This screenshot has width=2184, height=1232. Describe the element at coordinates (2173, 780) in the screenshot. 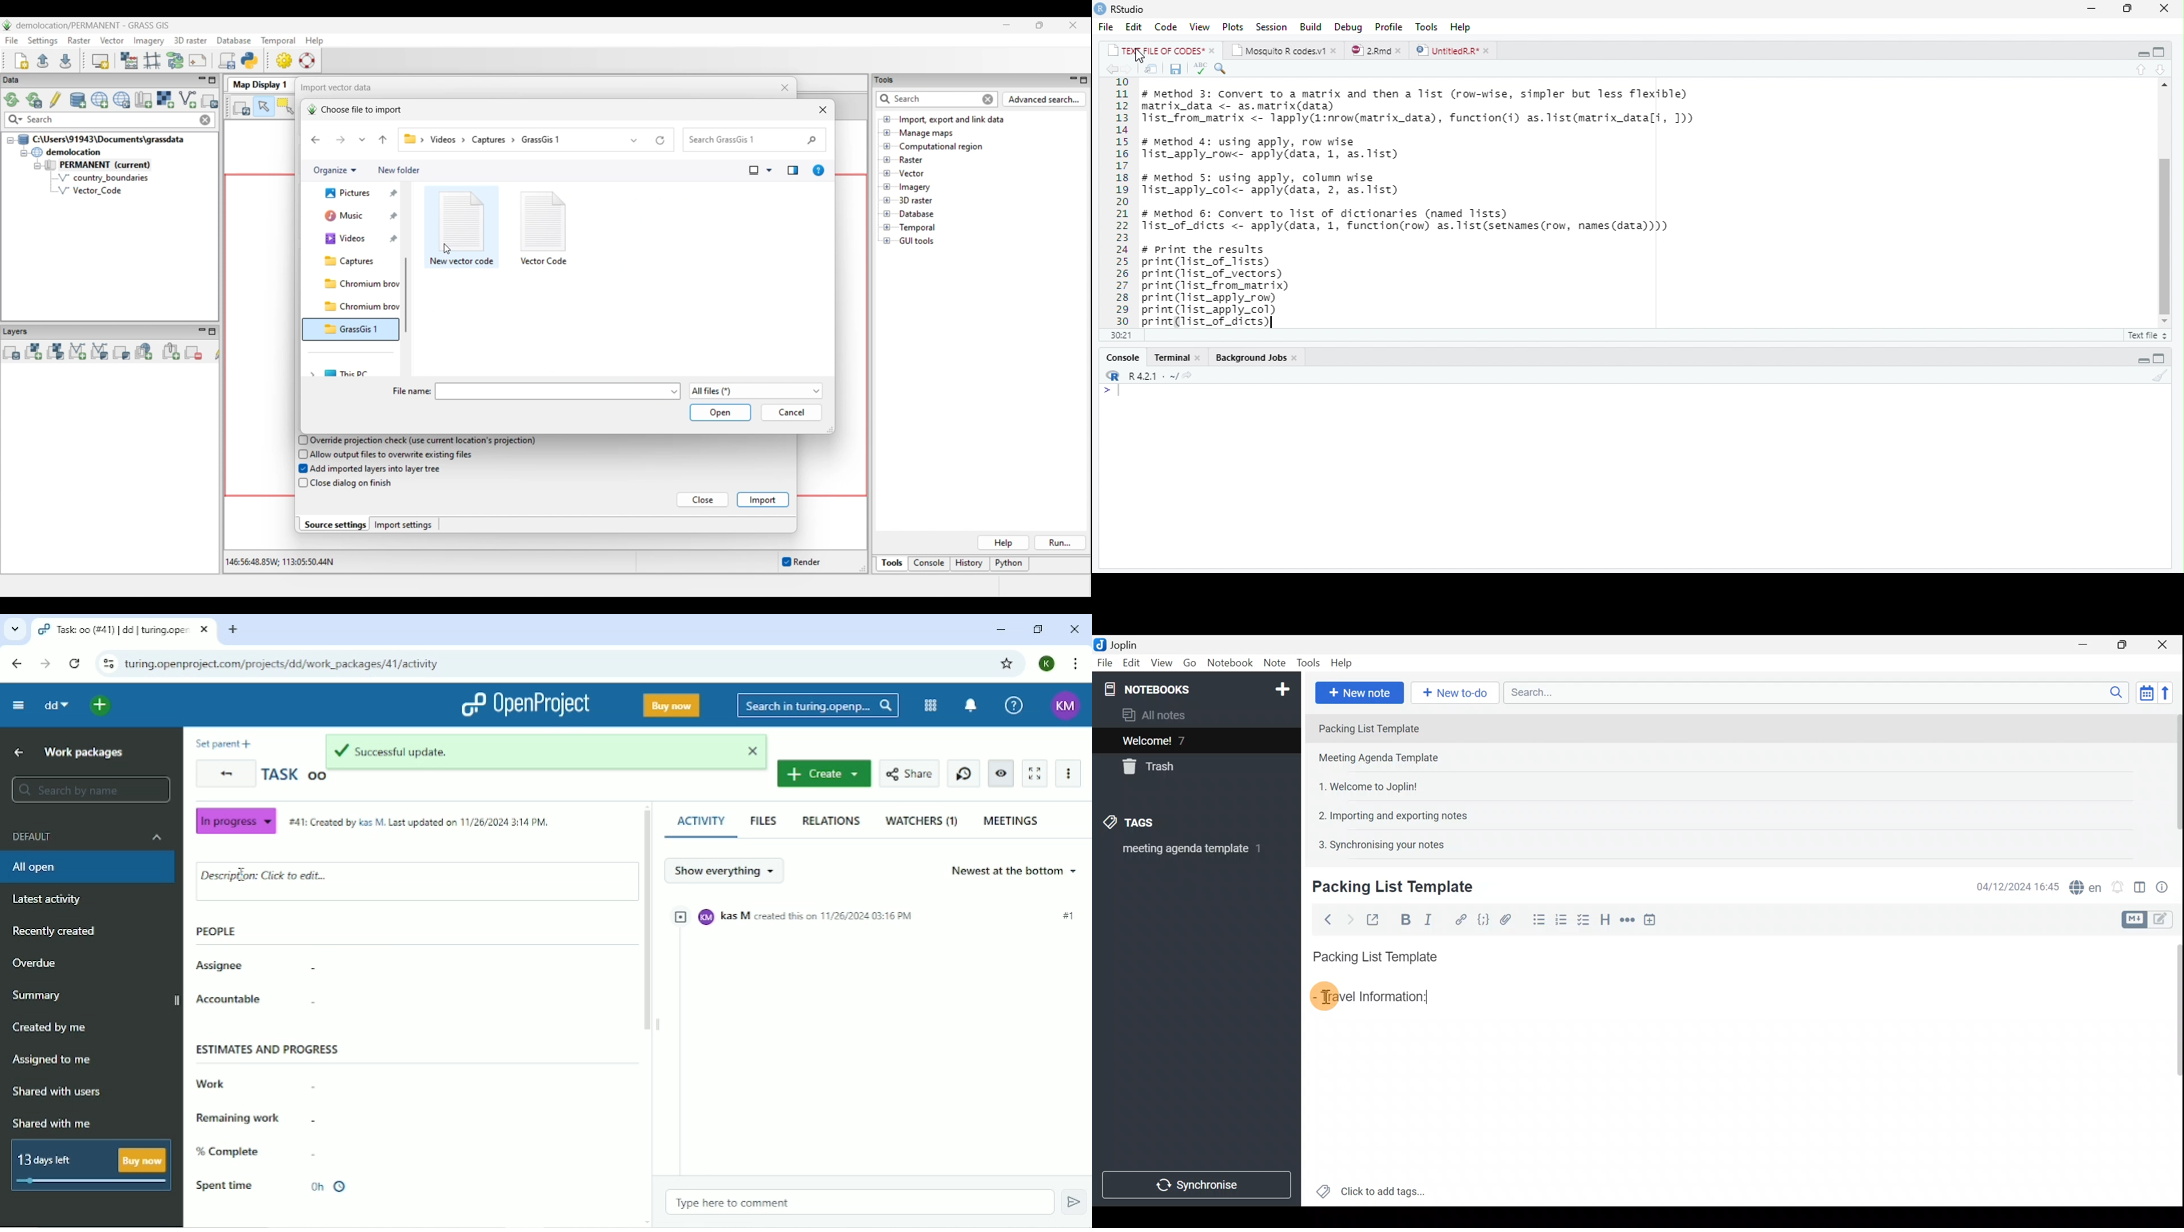

I see `Scroll bar` at that location.